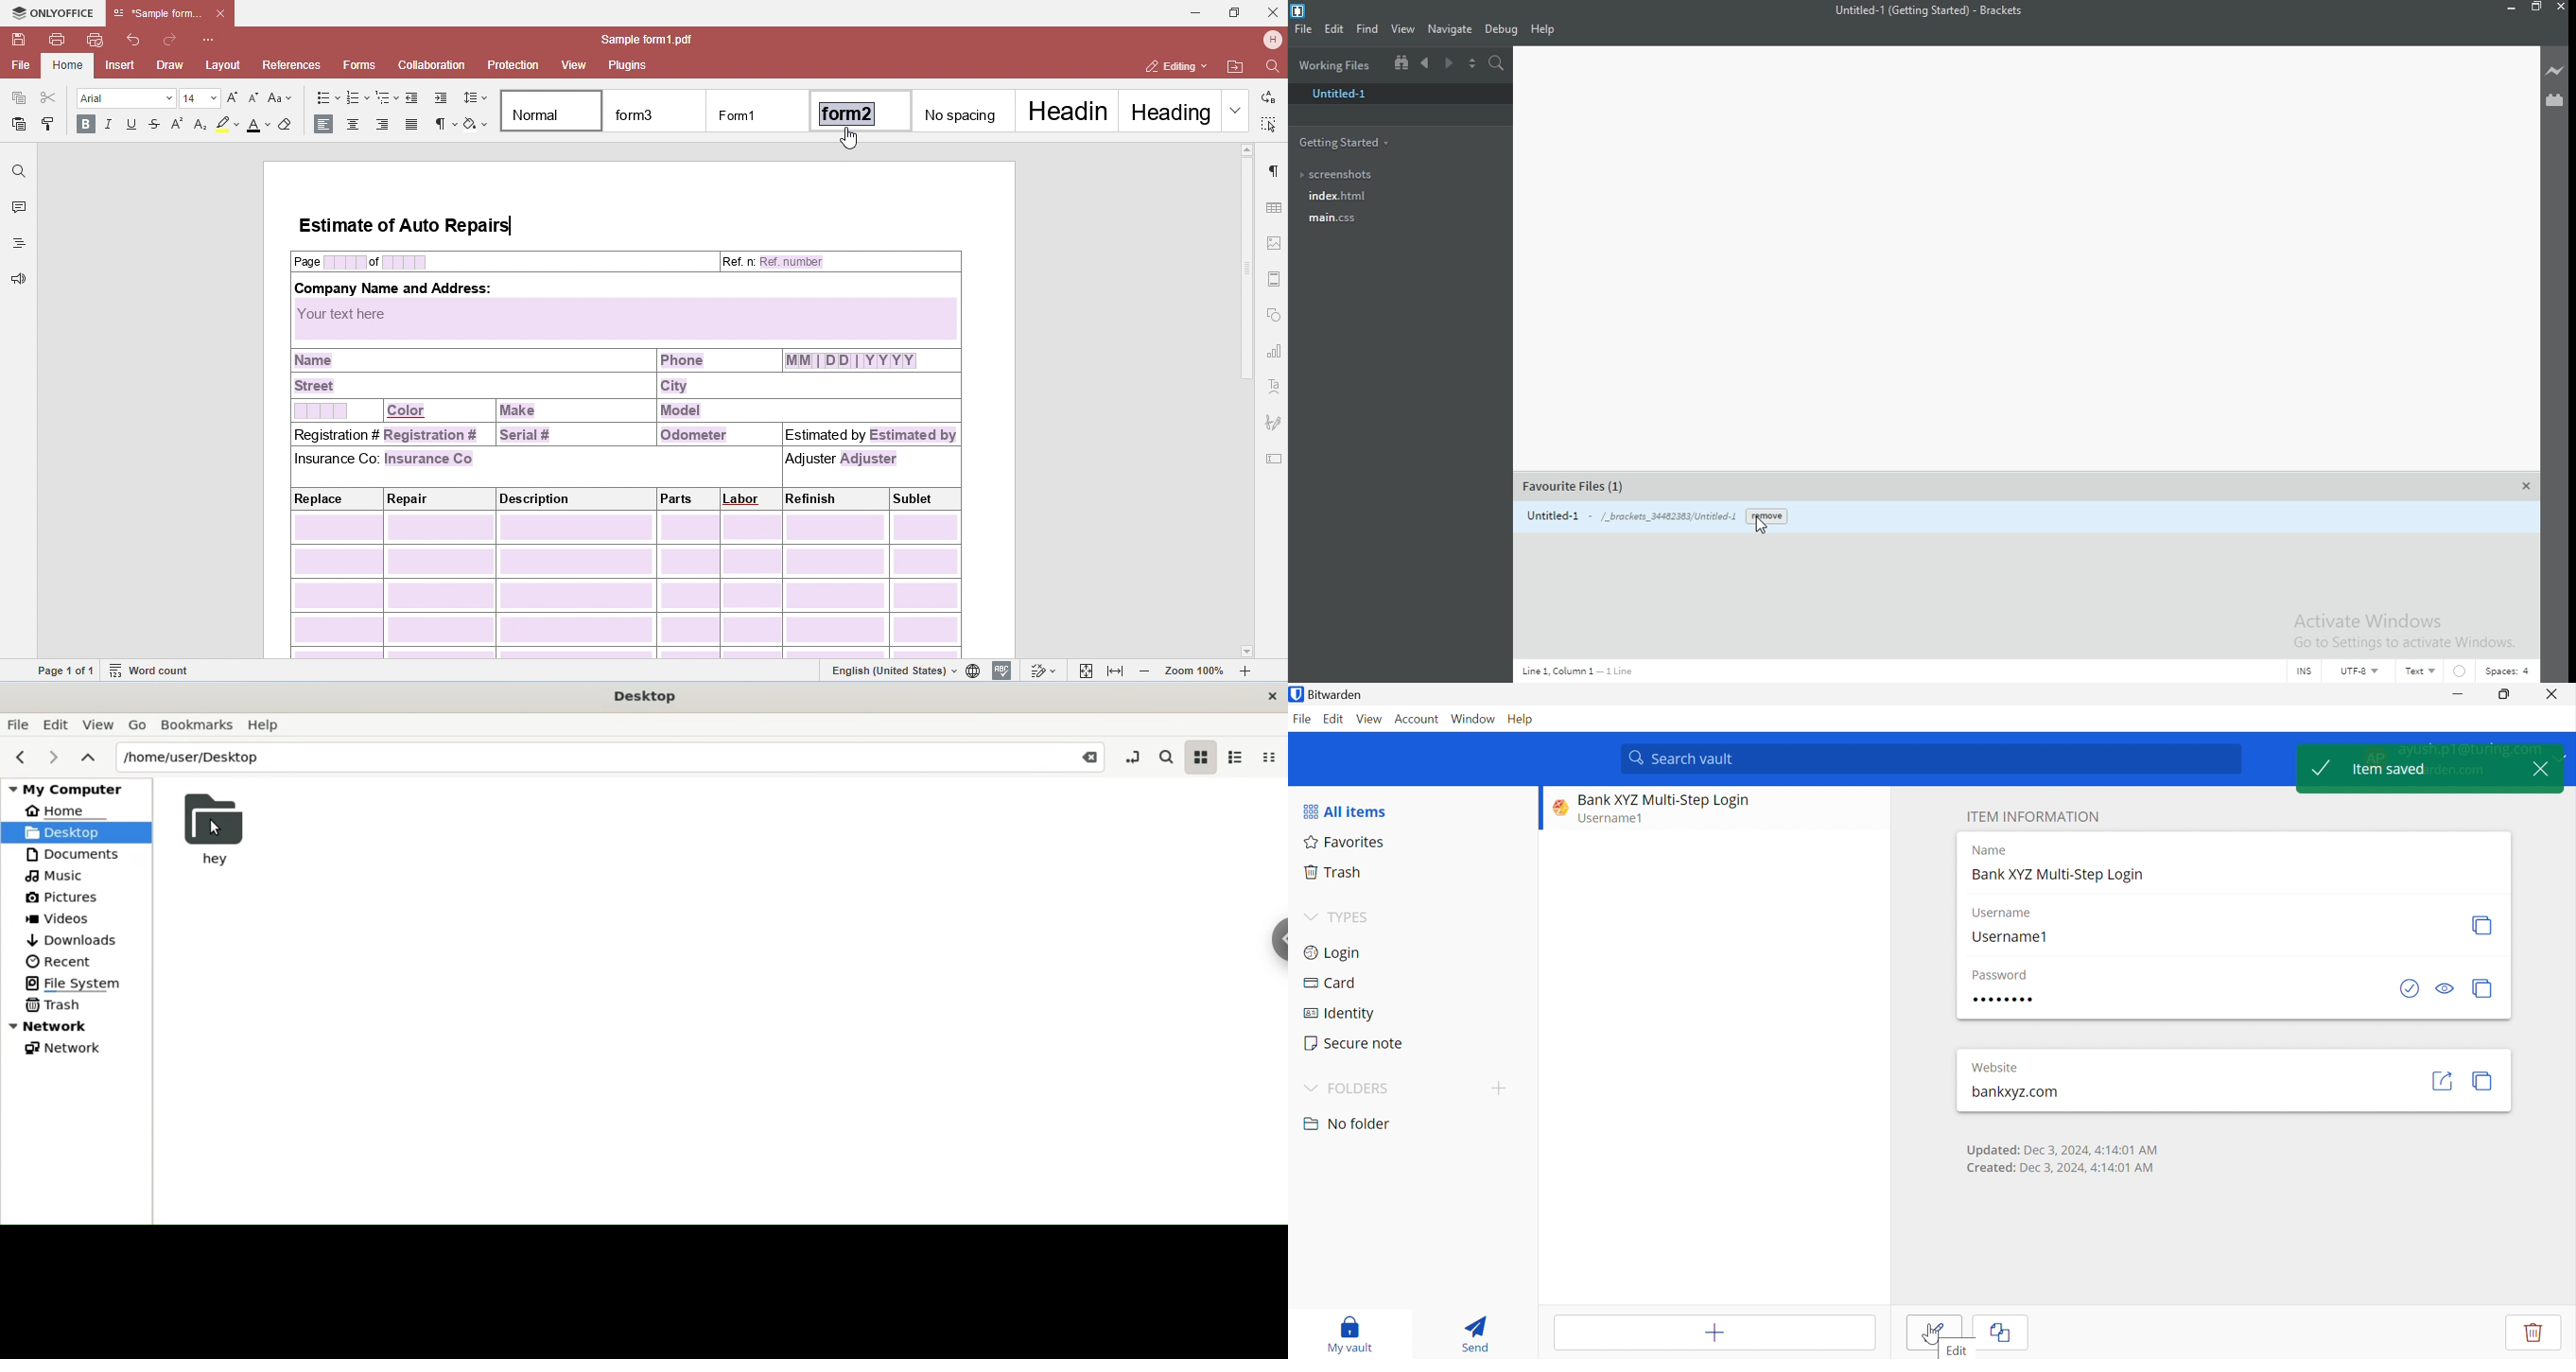 This screenshot has width=2576, height=1372. Describe the element at coordinates (2561, 8) in the screenshot. I see `Close` at that location.